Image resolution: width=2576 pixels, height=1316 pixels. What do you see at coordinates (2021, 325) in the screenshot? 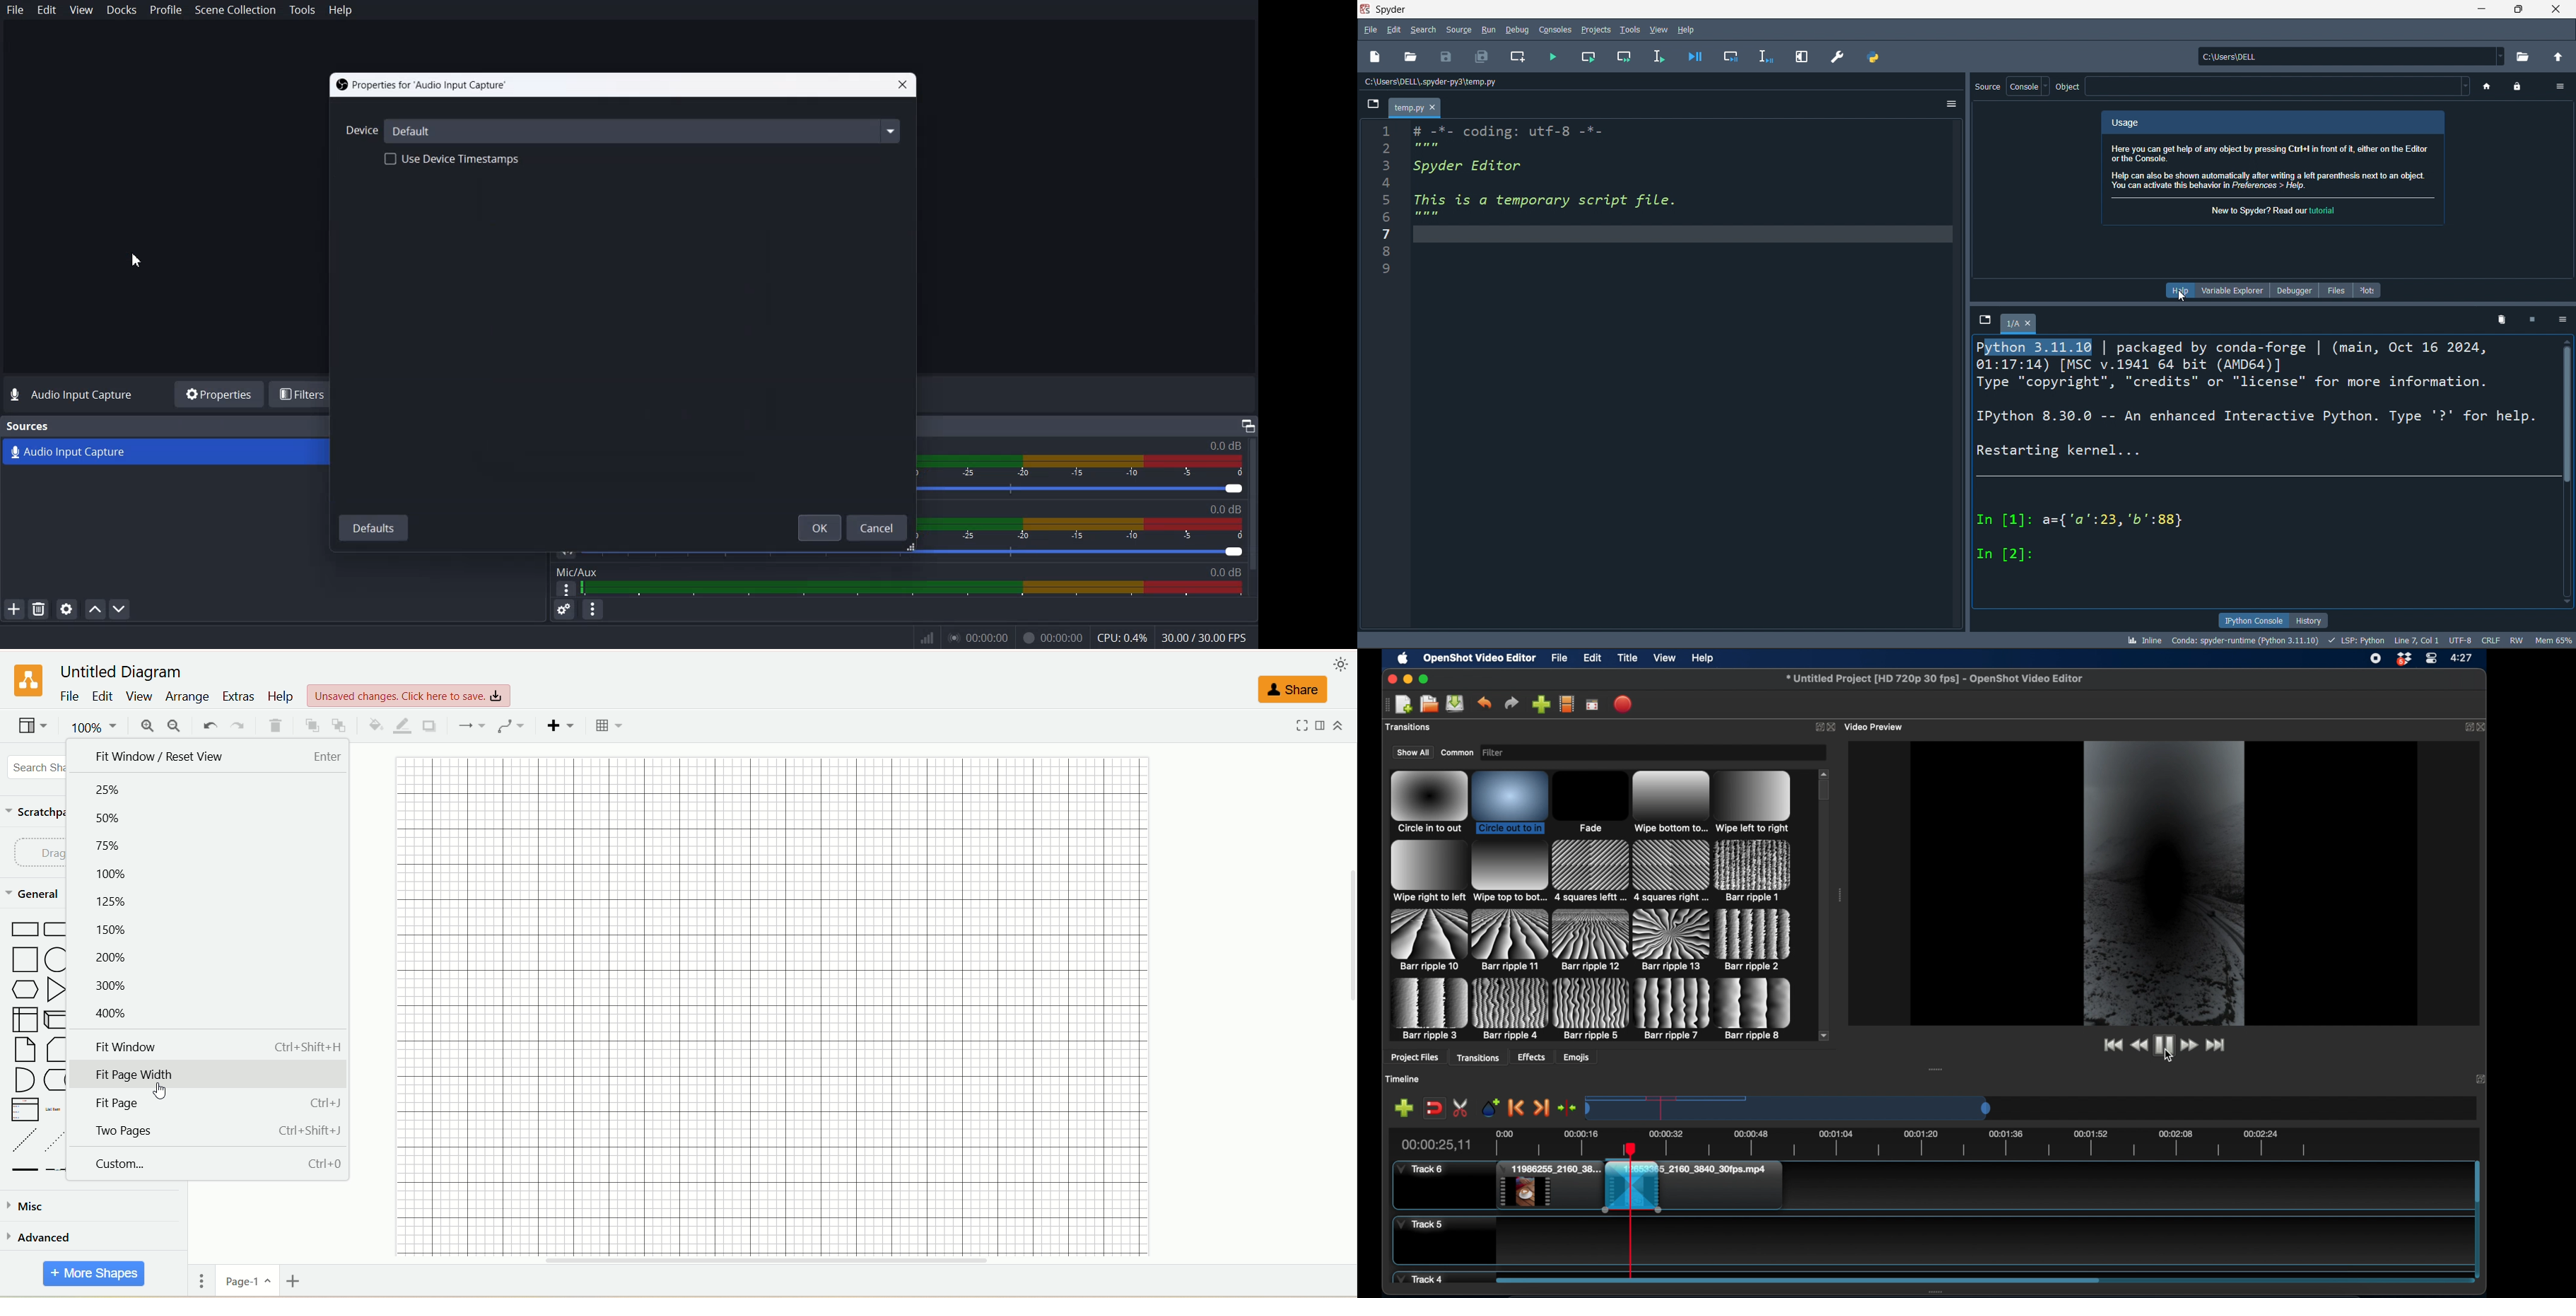
I see `1/A tab` at bounding box center [2021, 325].